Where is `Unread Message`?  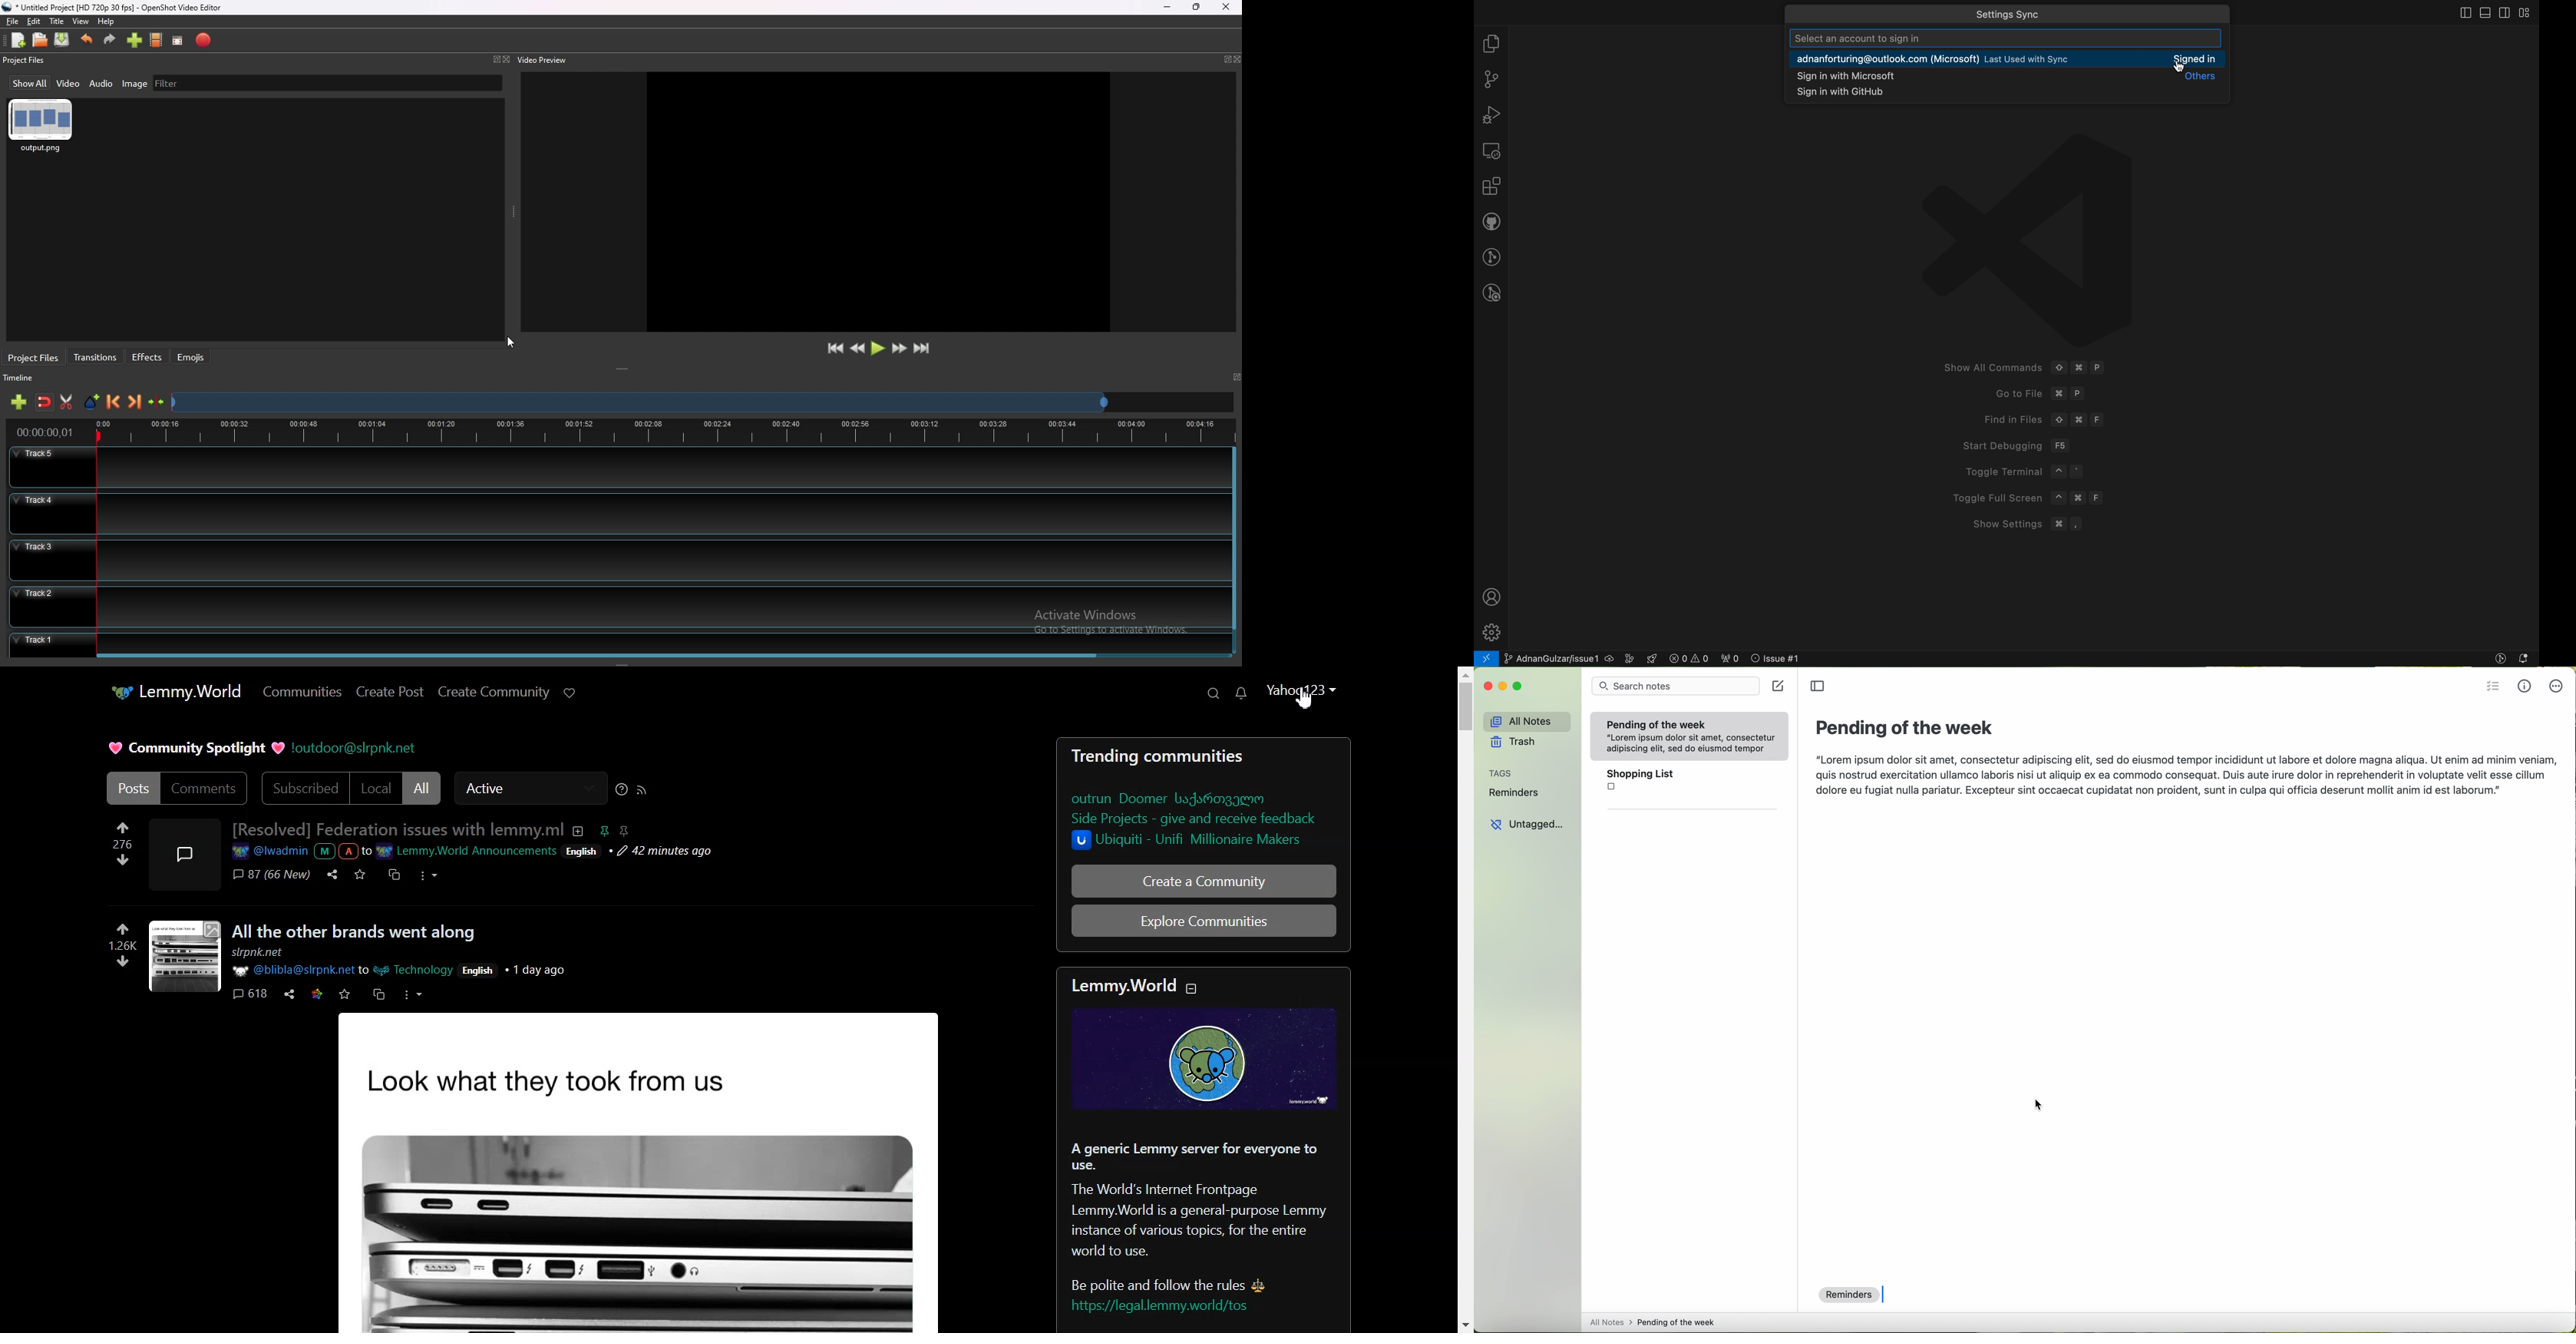 Unread Message is located at coordinates (1243, 693).